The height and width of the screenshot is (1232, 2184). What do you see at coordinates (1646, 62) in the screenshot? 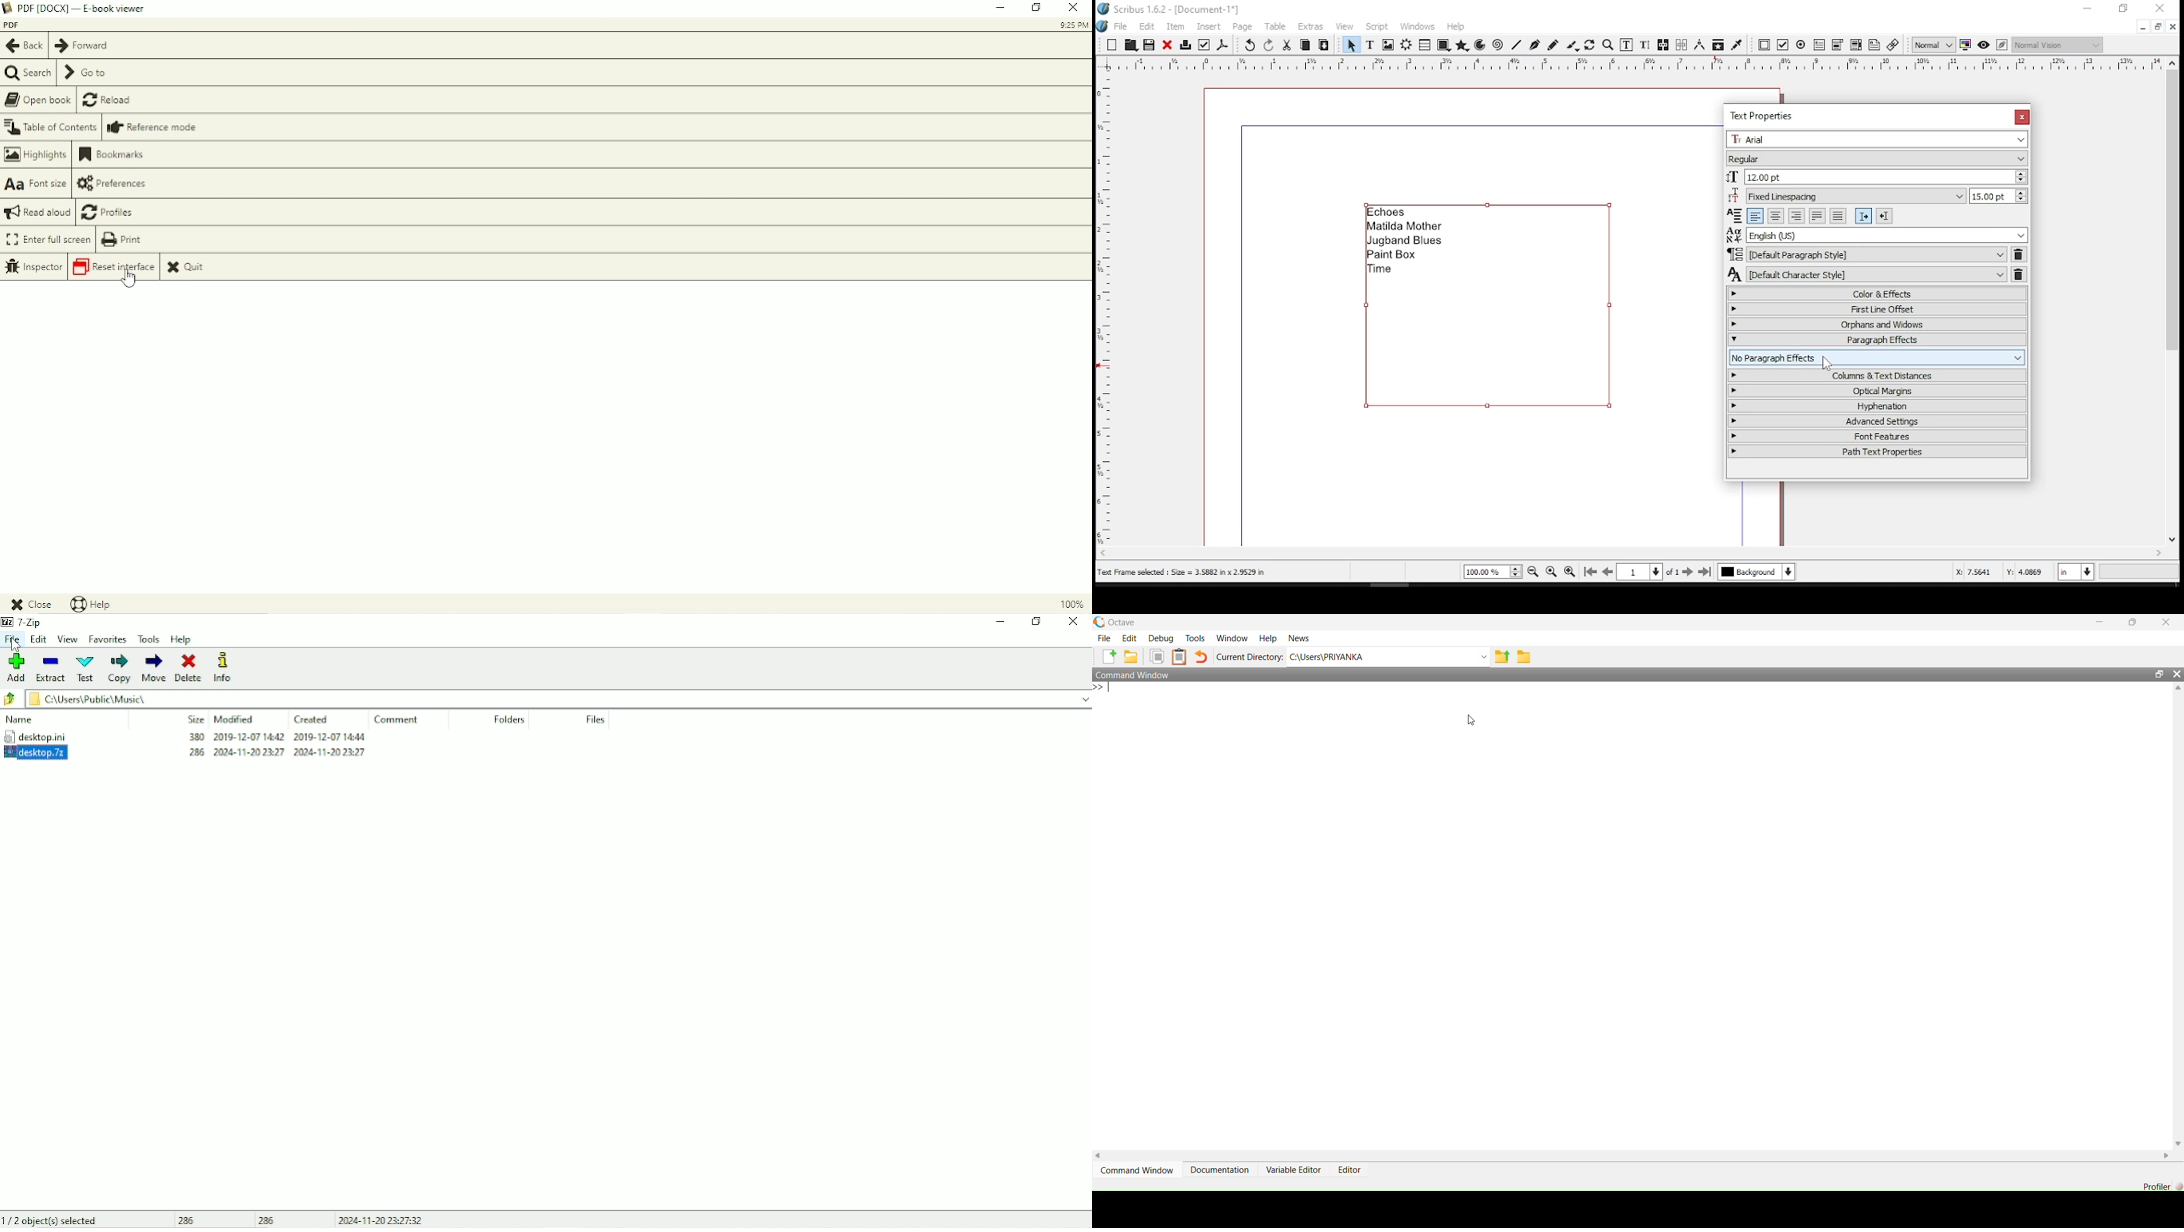
I see `horizontal scale` at bounding box center [1646, 62].